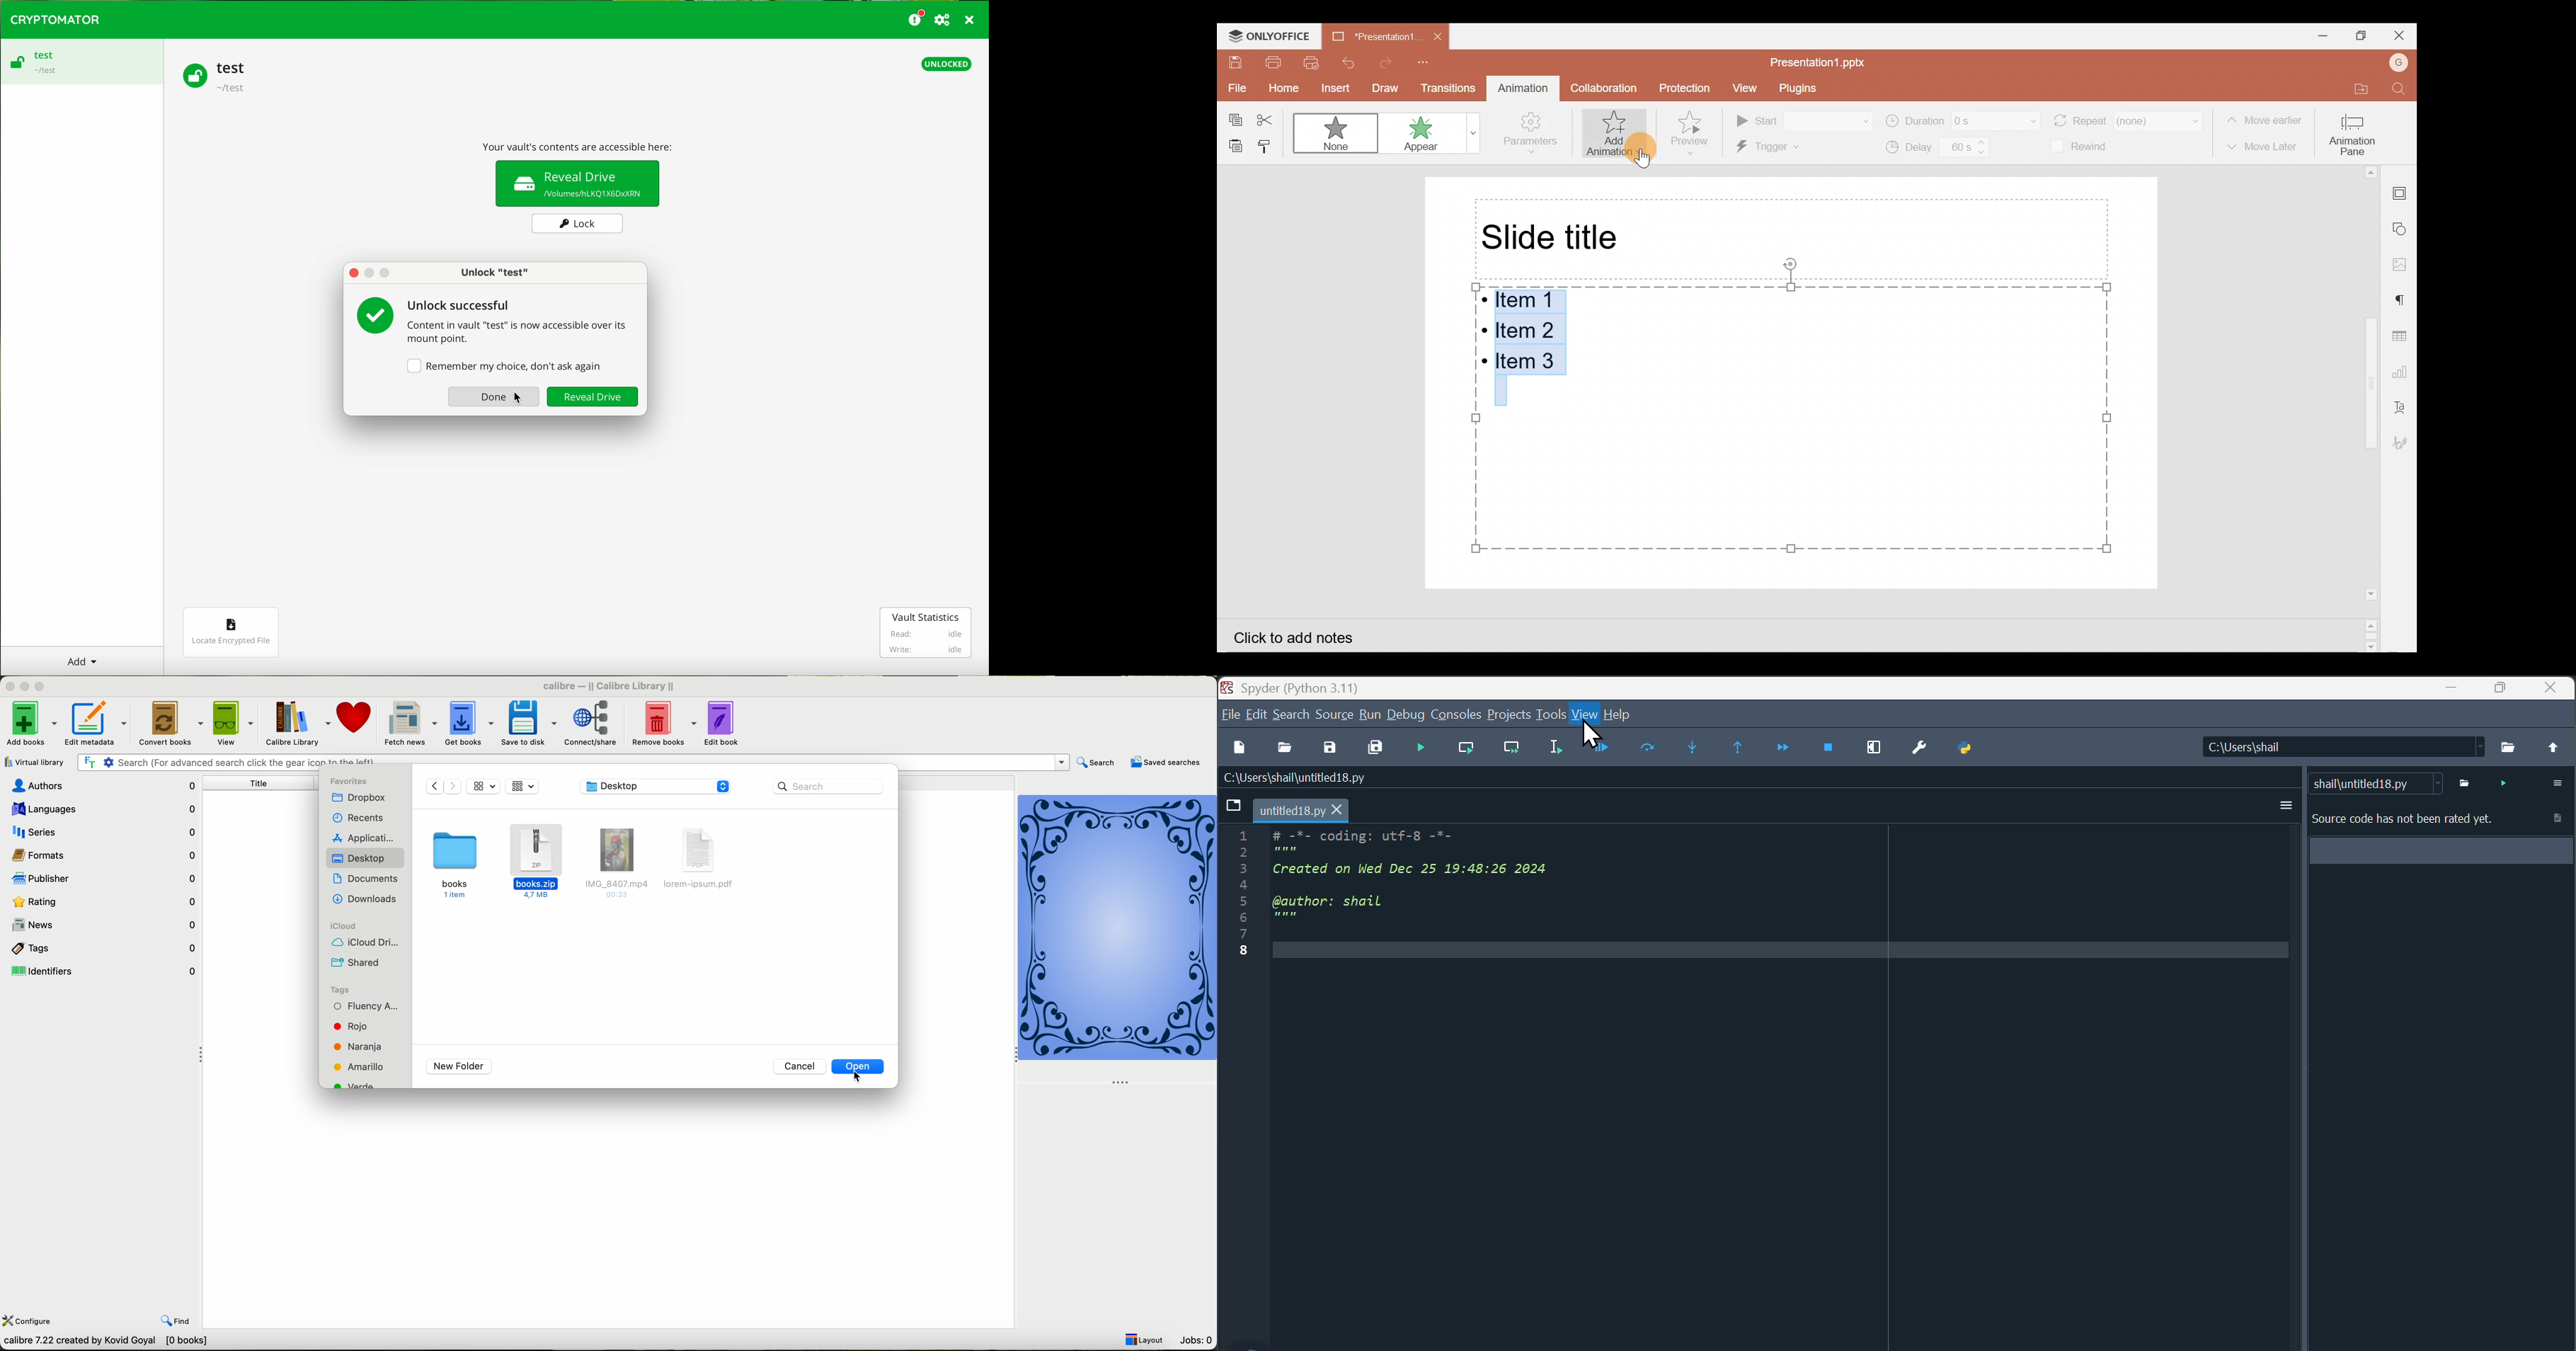 The image size is (2576, 1372). What do you see at coordinates (34, 762) in the screenshot?
I see `virtual library` at bounding box center [34, 762].